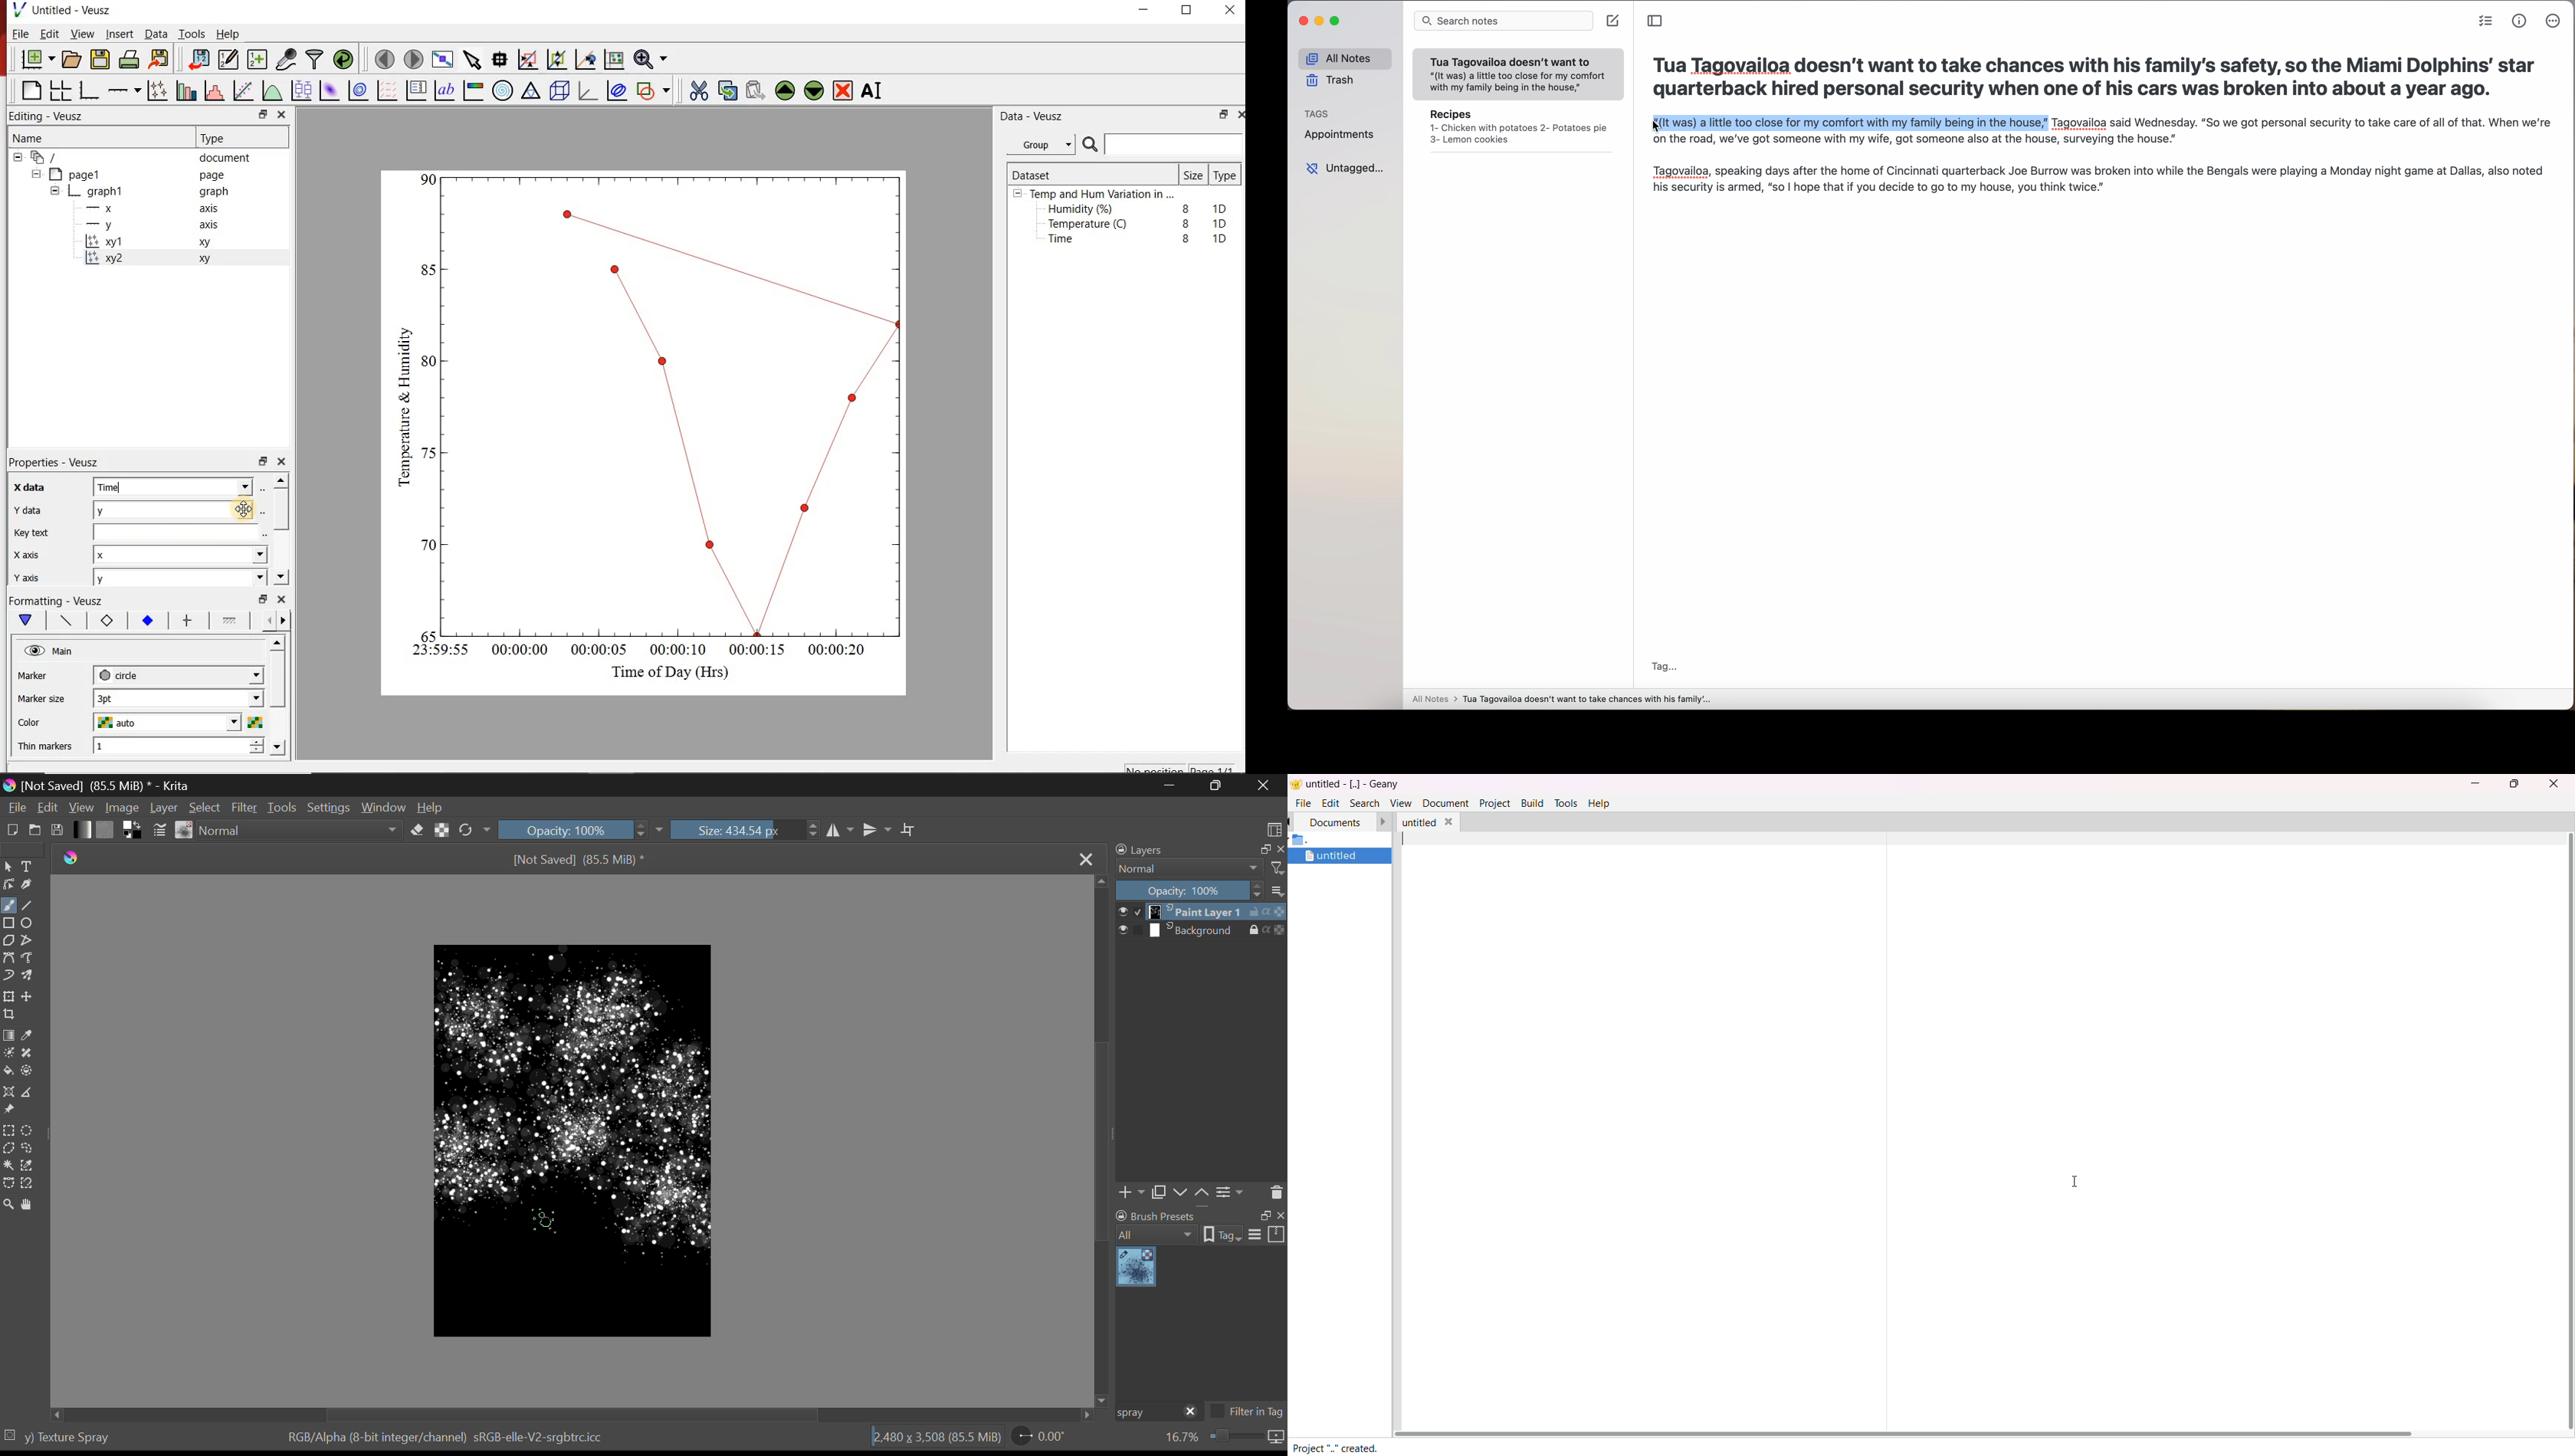 This screenshot has height=1456, width=2576. I want to click on checkbox, so click(1129, 911).